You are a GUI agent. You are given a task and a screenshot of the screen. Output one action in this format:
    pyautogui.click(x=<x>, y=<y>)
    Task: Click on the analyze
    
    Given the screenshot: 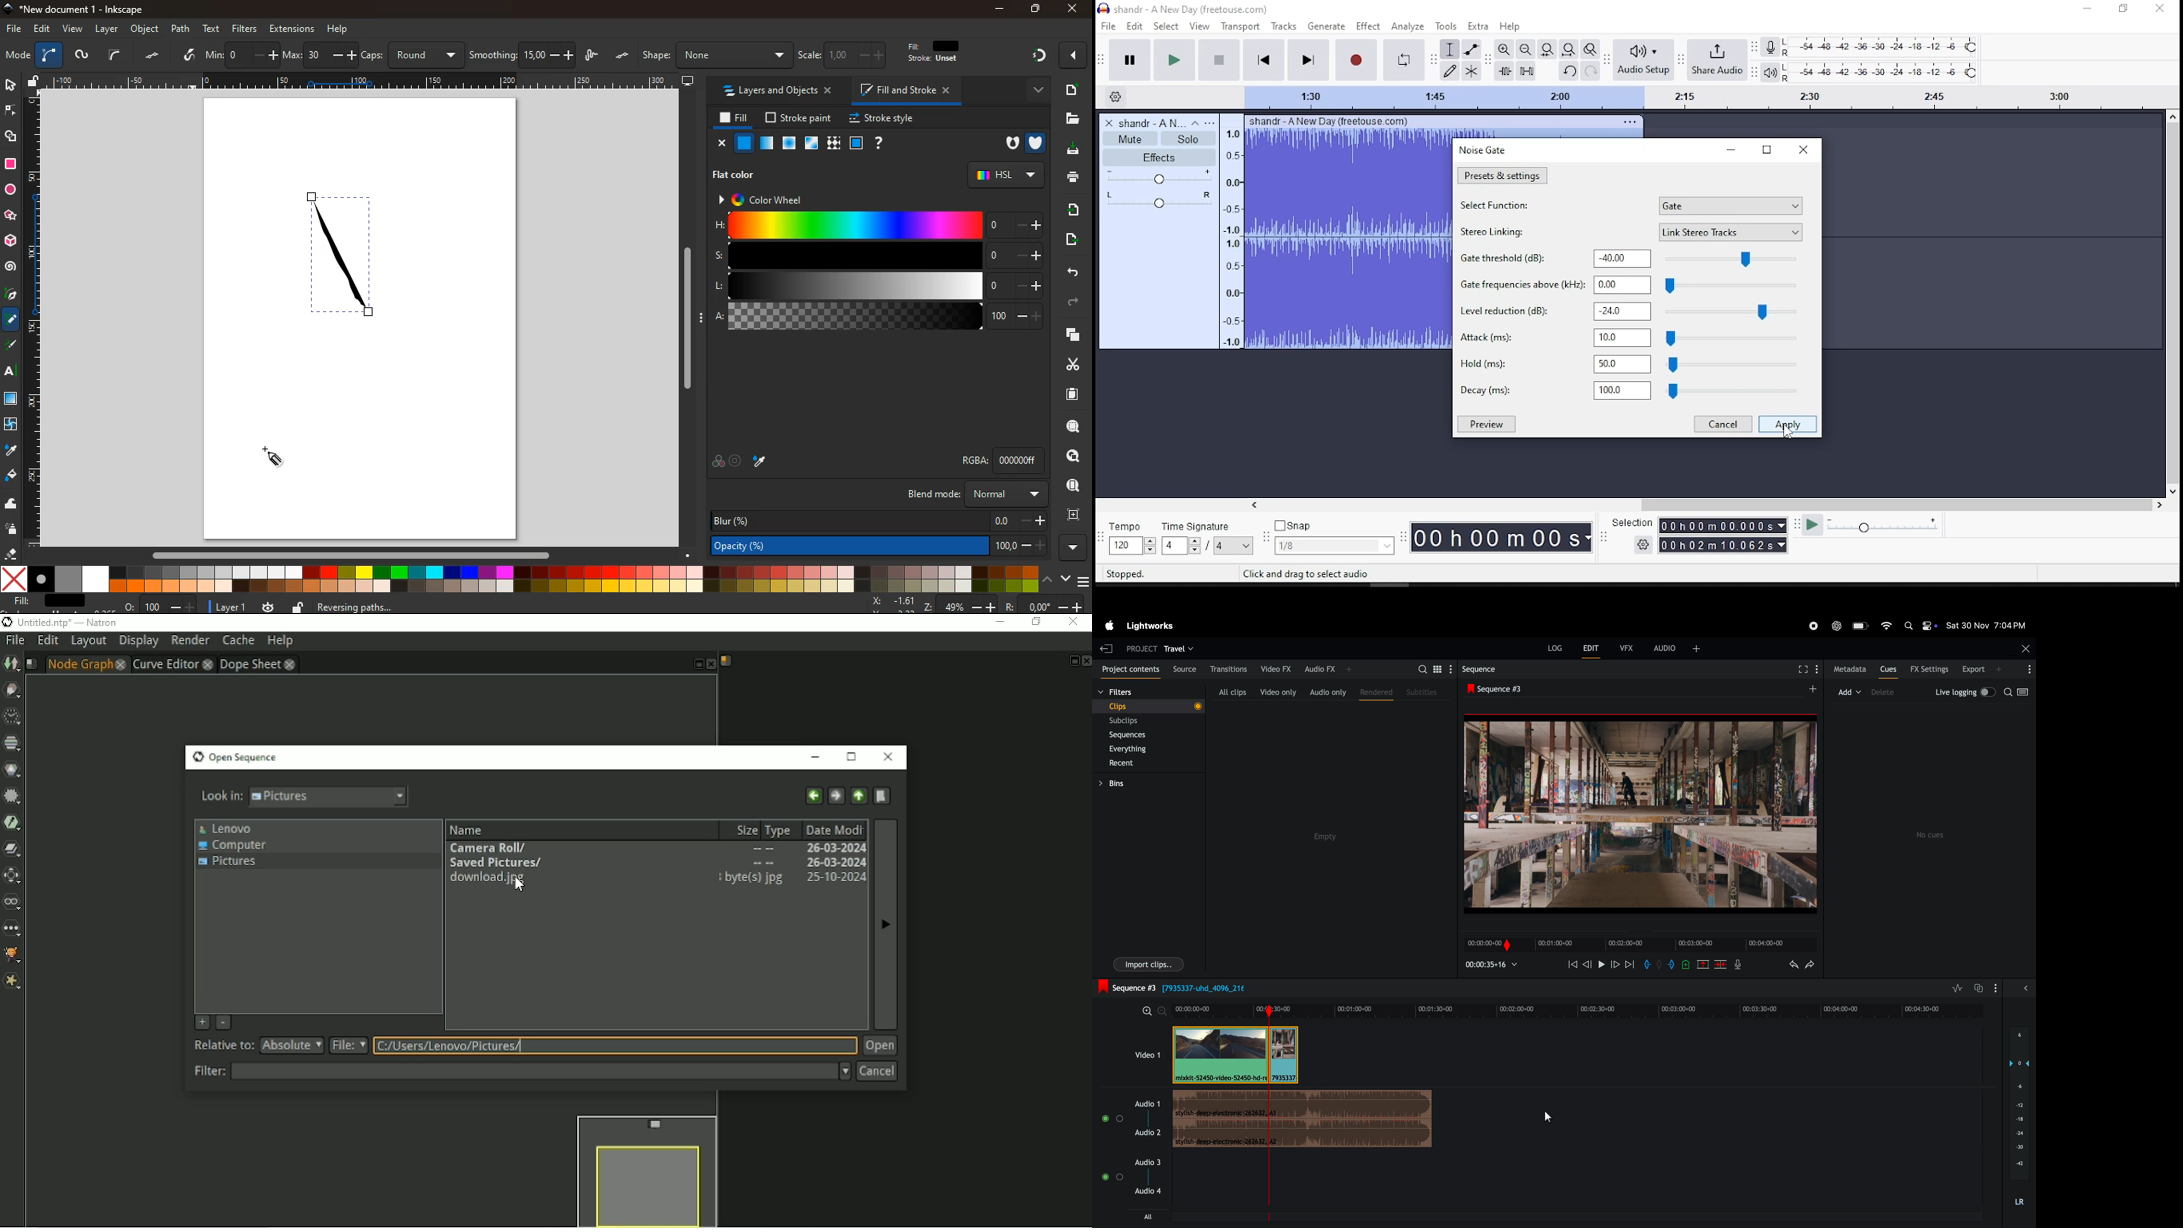 What is the action you would take?
    pyautogui.click(x=1408, y=26)
    